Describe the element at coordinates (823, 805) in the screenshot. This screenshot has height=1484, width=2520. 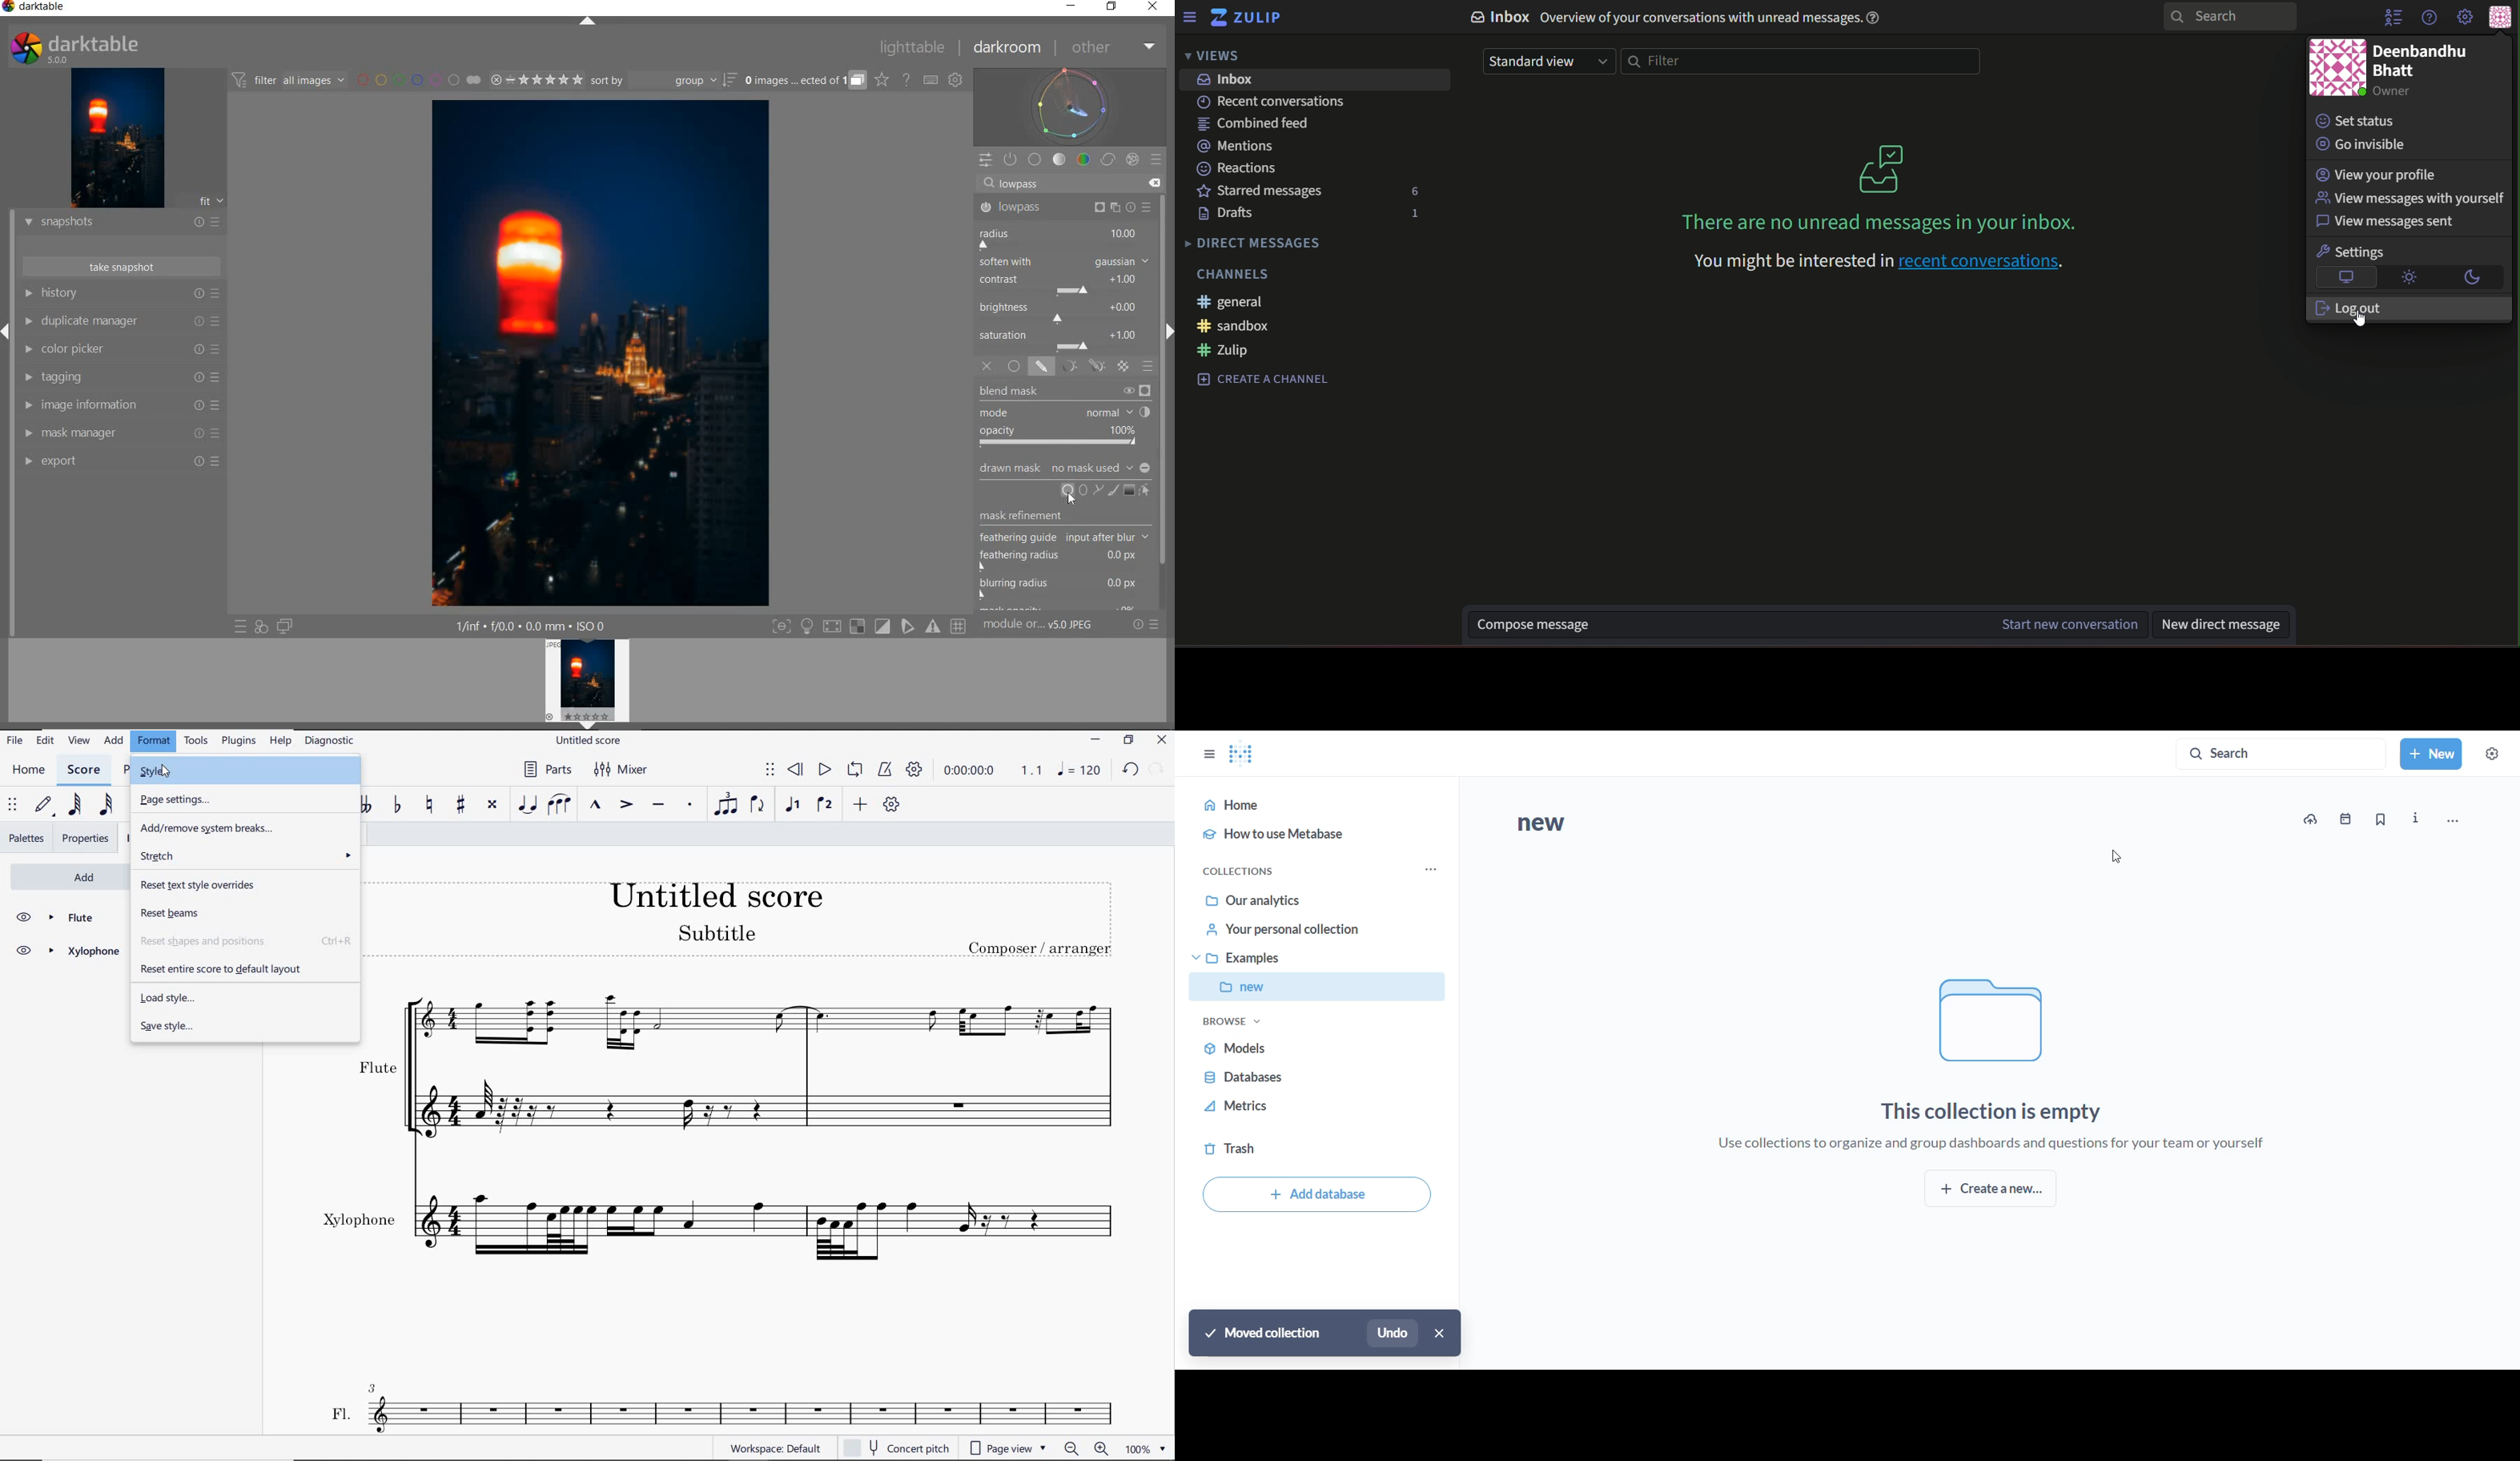
I see `VOICE 2` at that location.